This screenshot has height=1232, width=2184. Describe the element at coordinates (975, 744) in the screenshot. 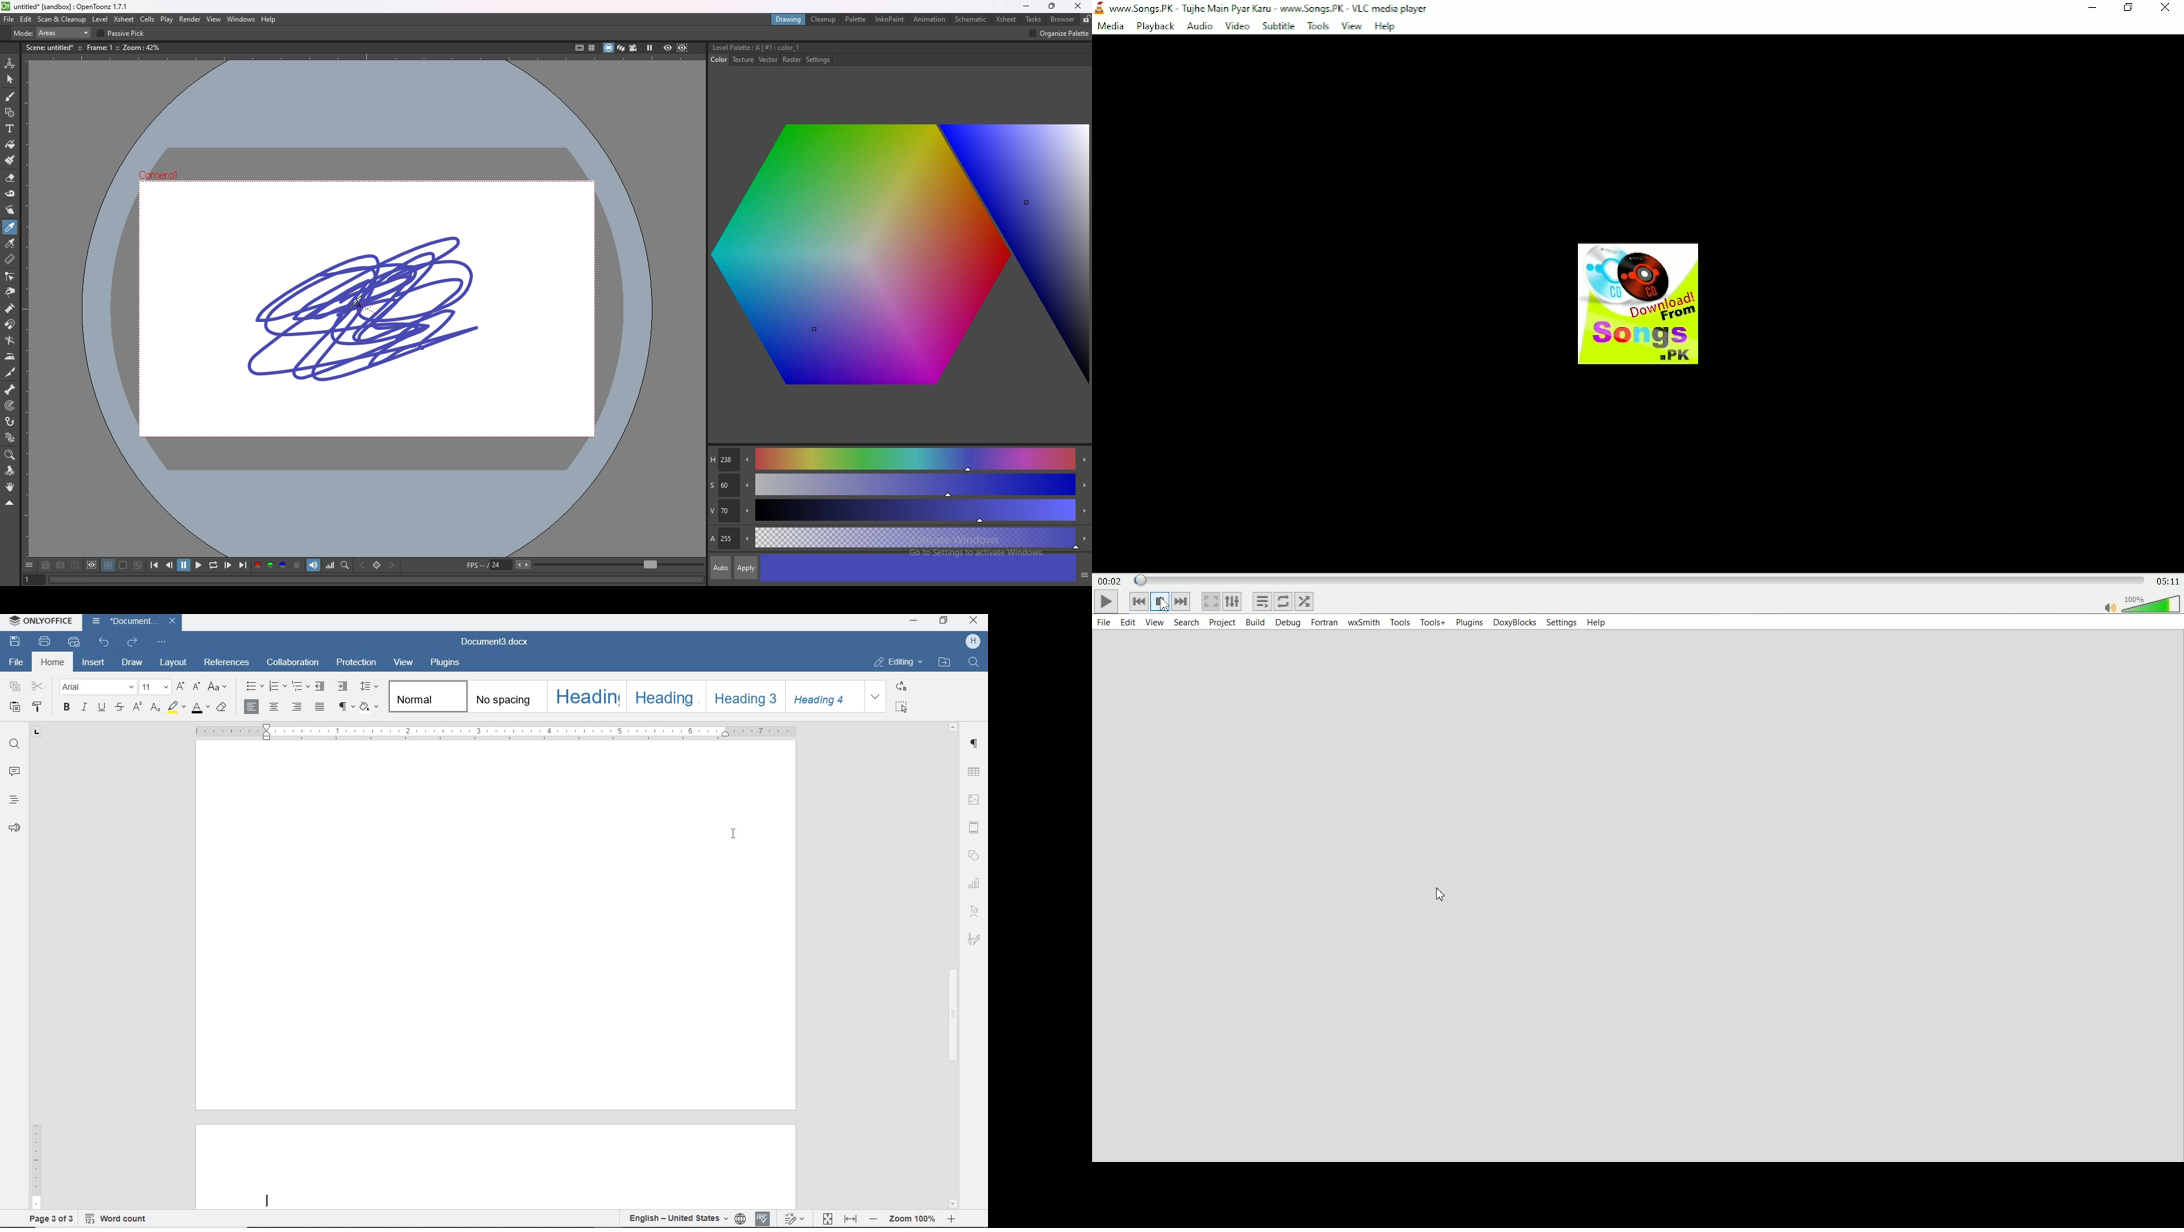

I see `PARAGRAPH SETTINGS` at that location.